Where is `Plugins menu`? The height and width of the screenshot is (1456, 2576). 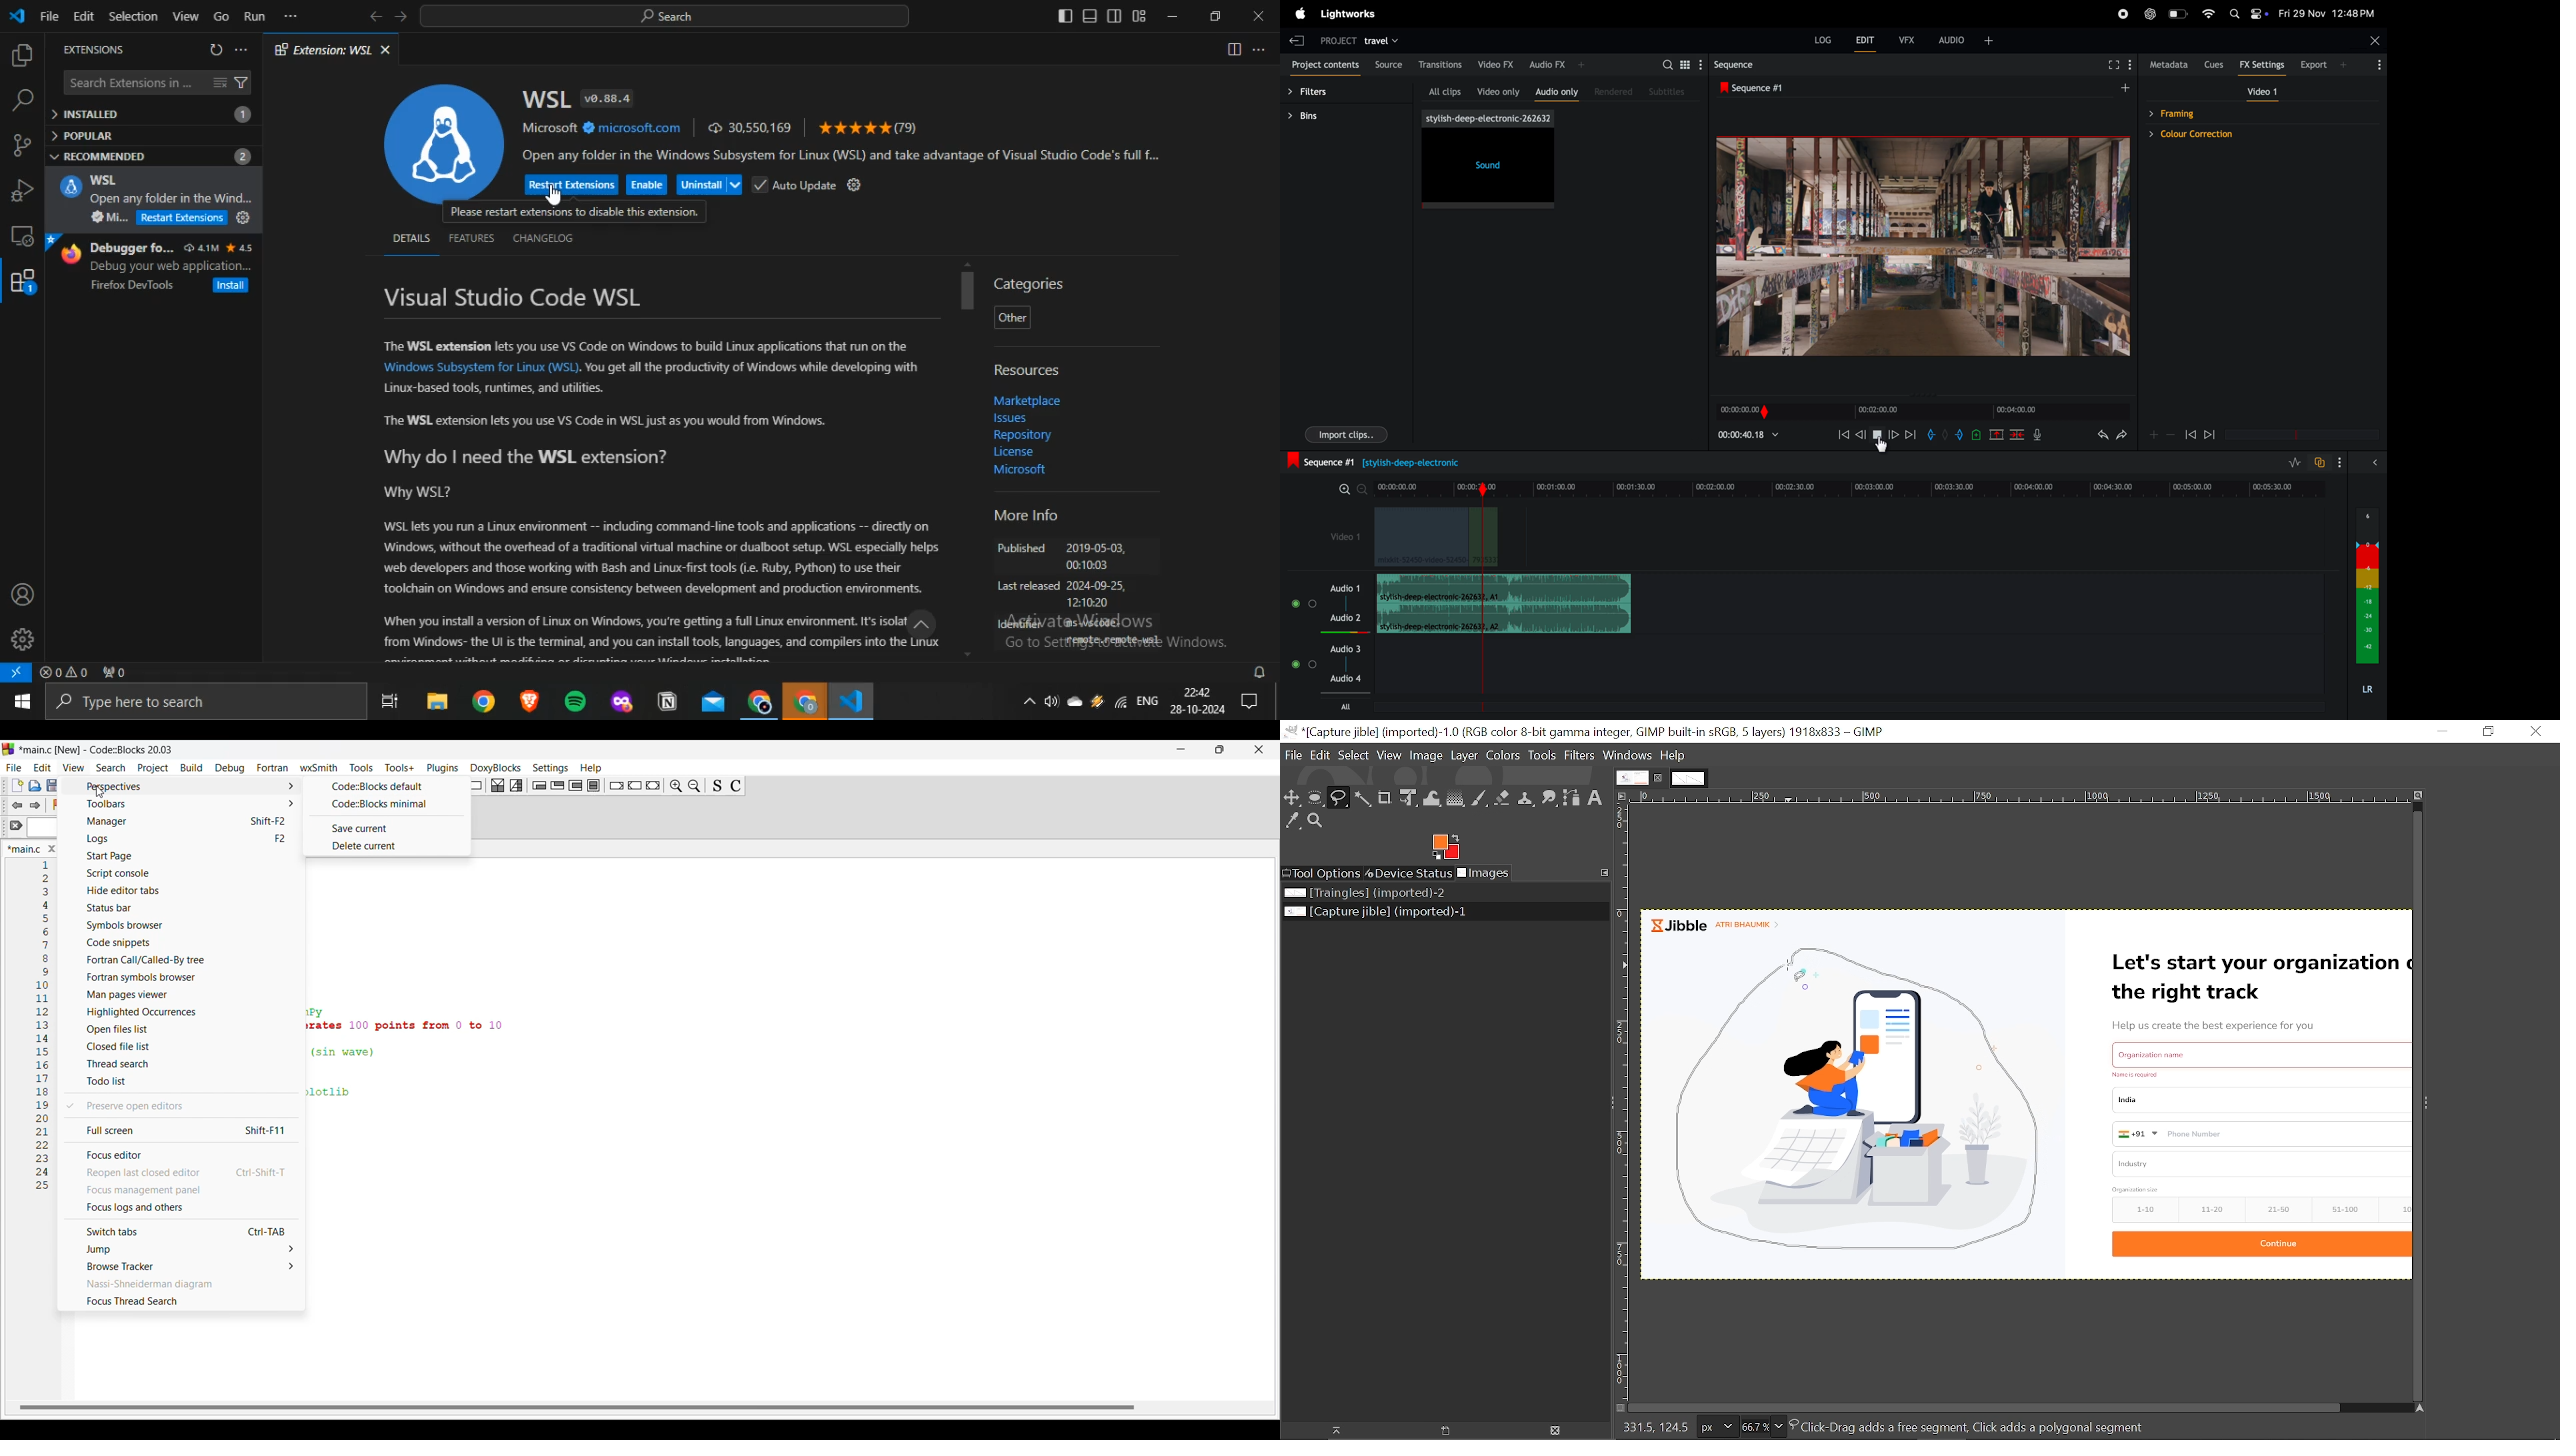 Plugins menu is located at coordinates (443, 768).